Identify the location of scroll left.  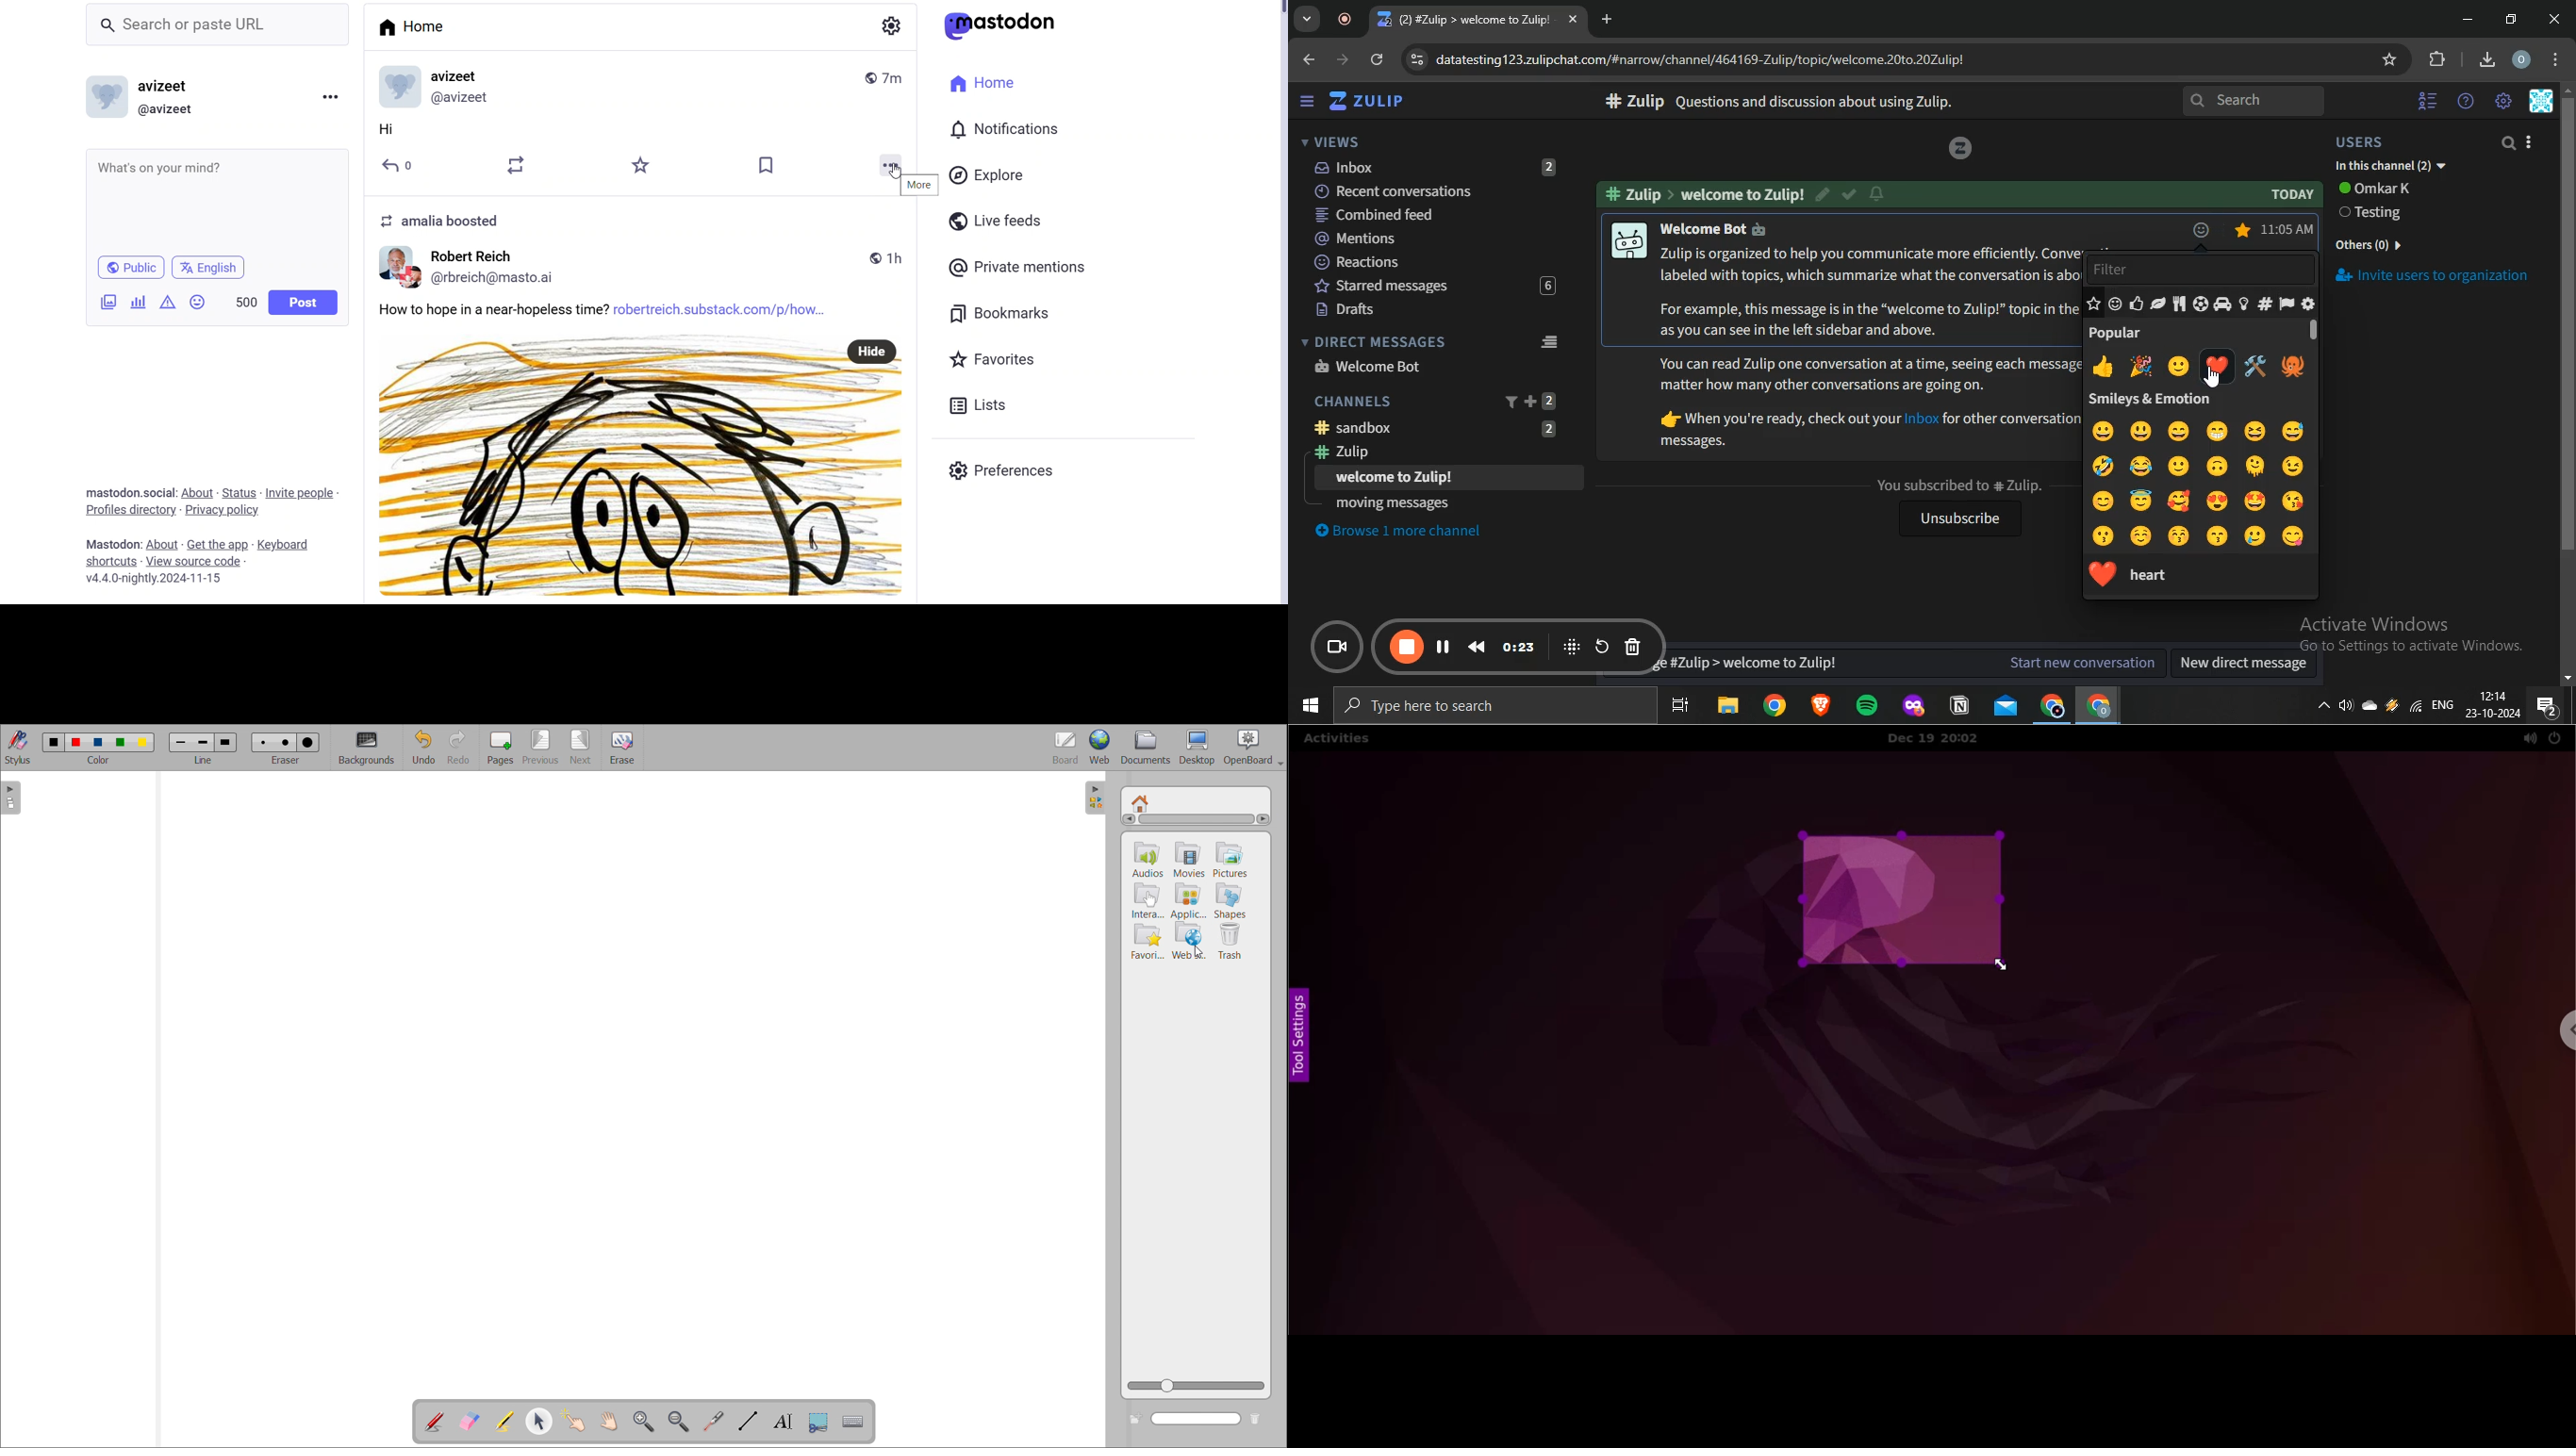
(1128, 819).